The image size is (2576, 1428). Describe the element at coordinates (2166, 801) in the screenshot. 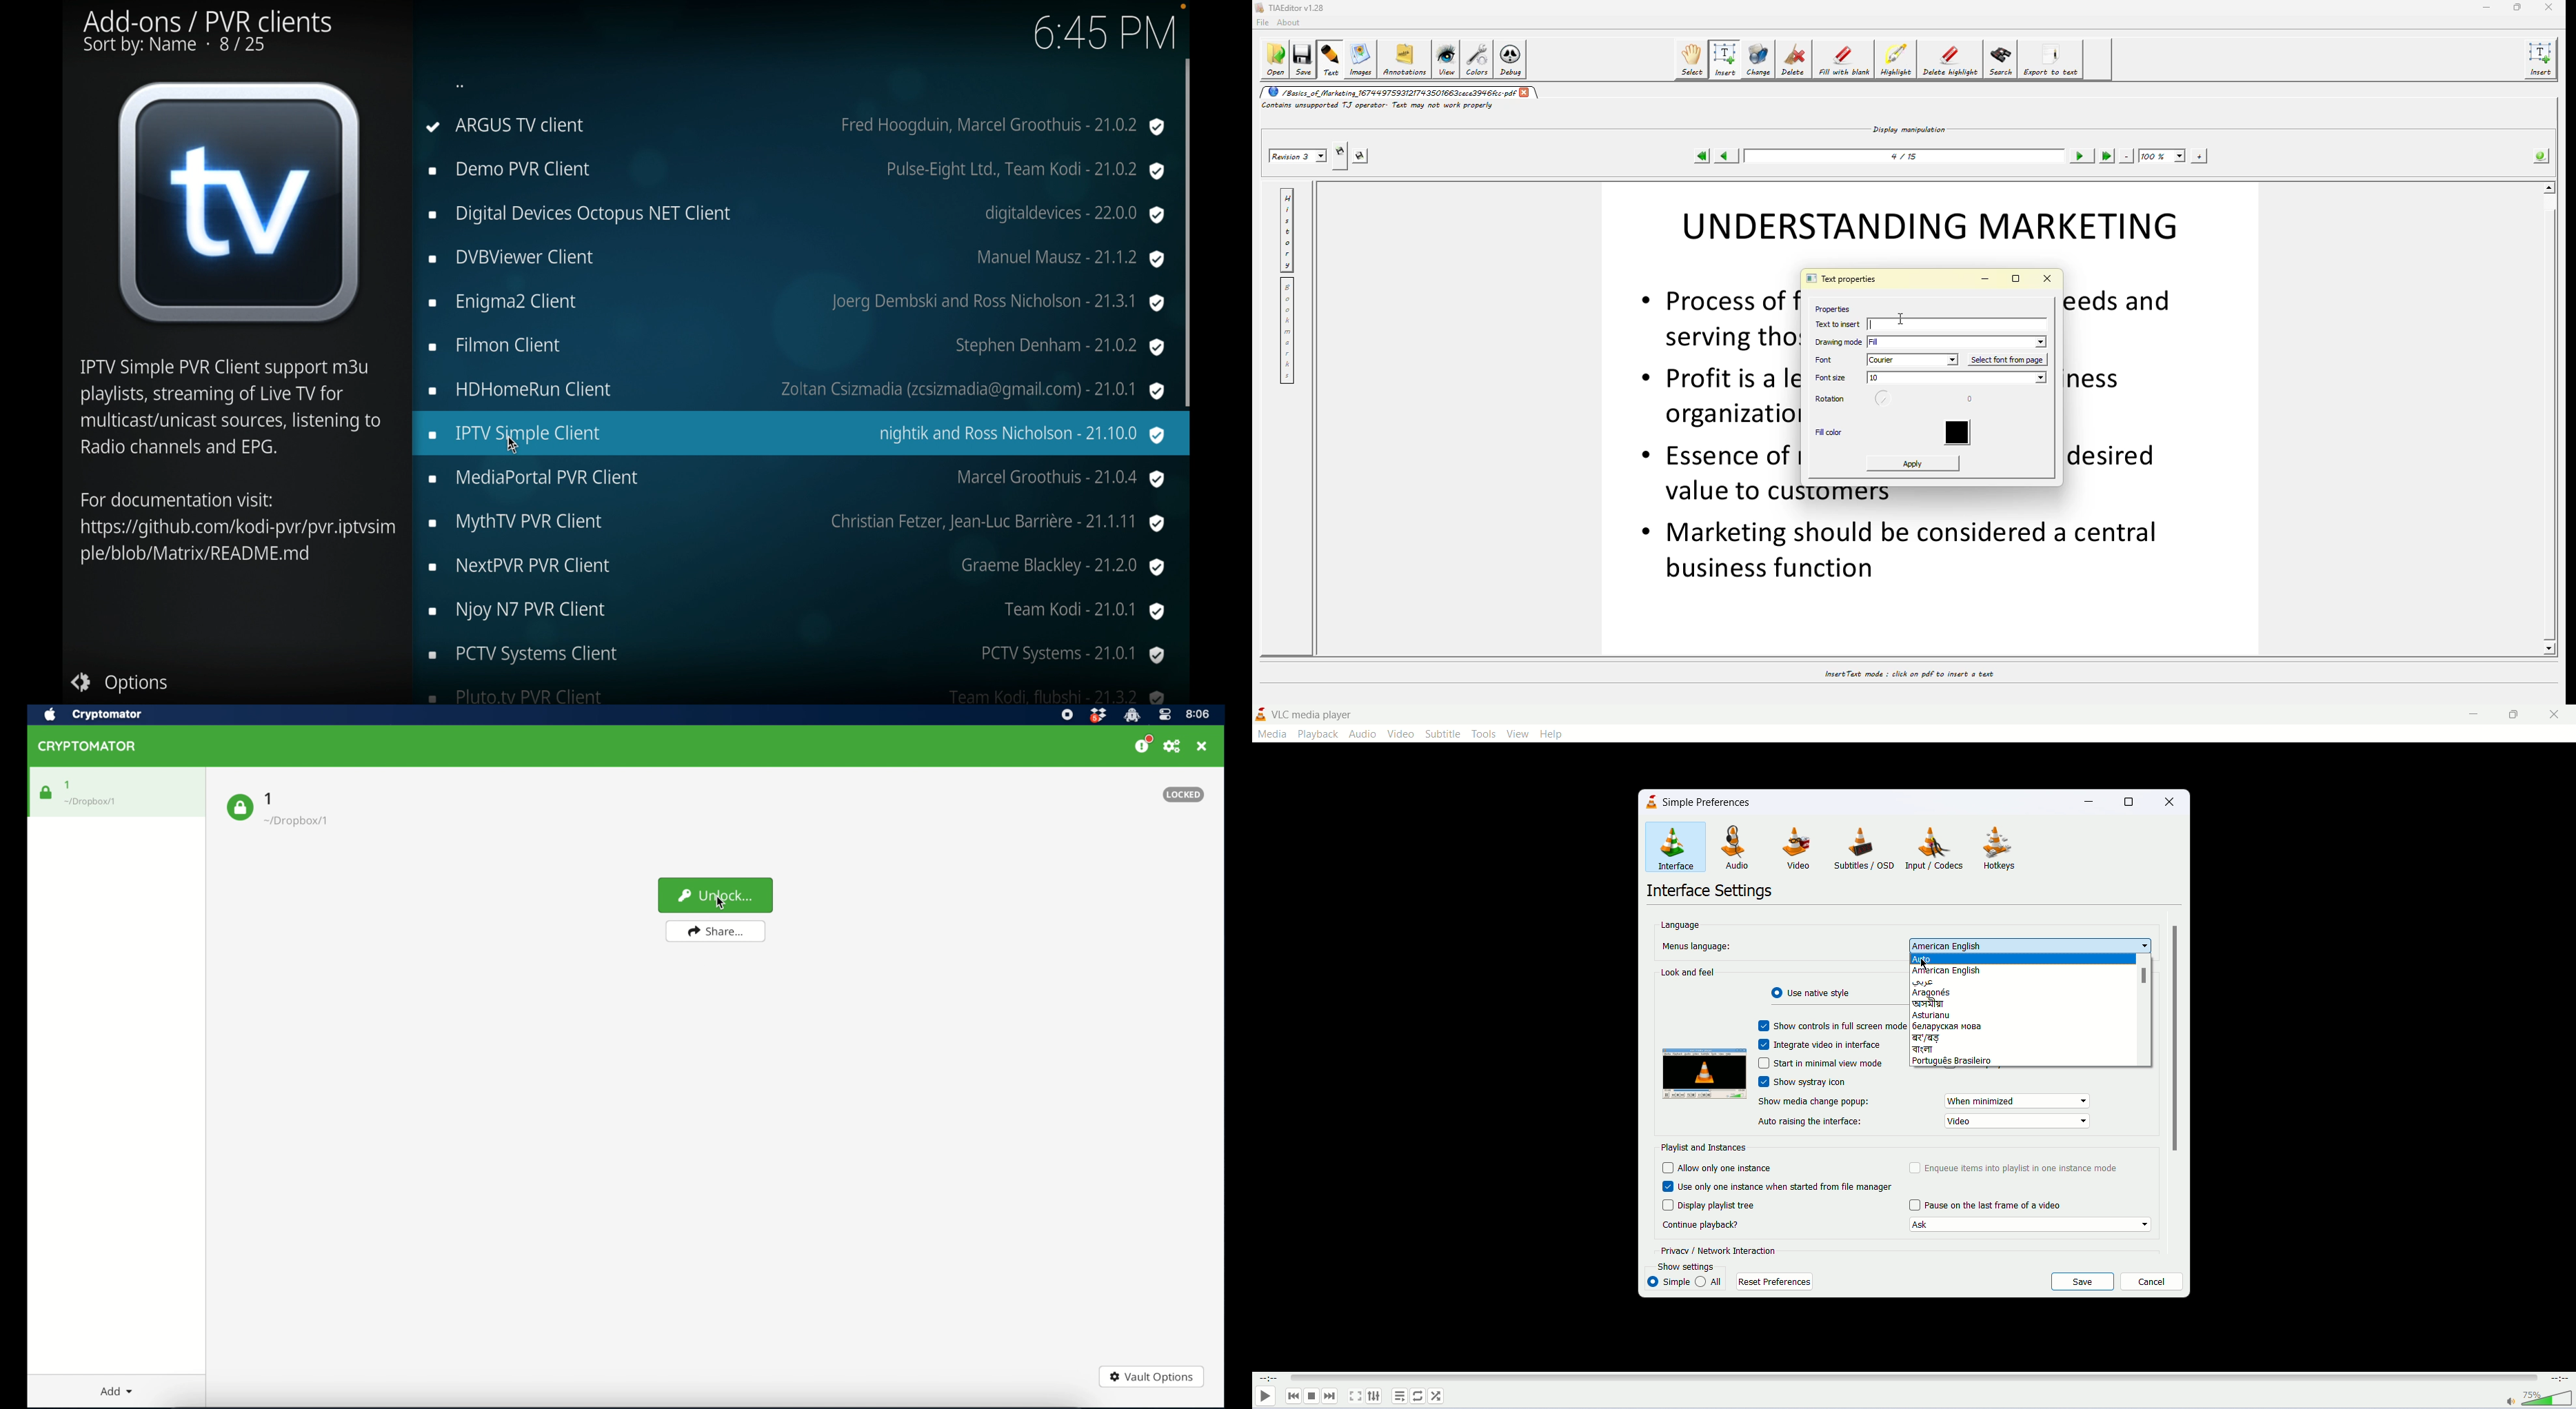

I see `close` at that location.